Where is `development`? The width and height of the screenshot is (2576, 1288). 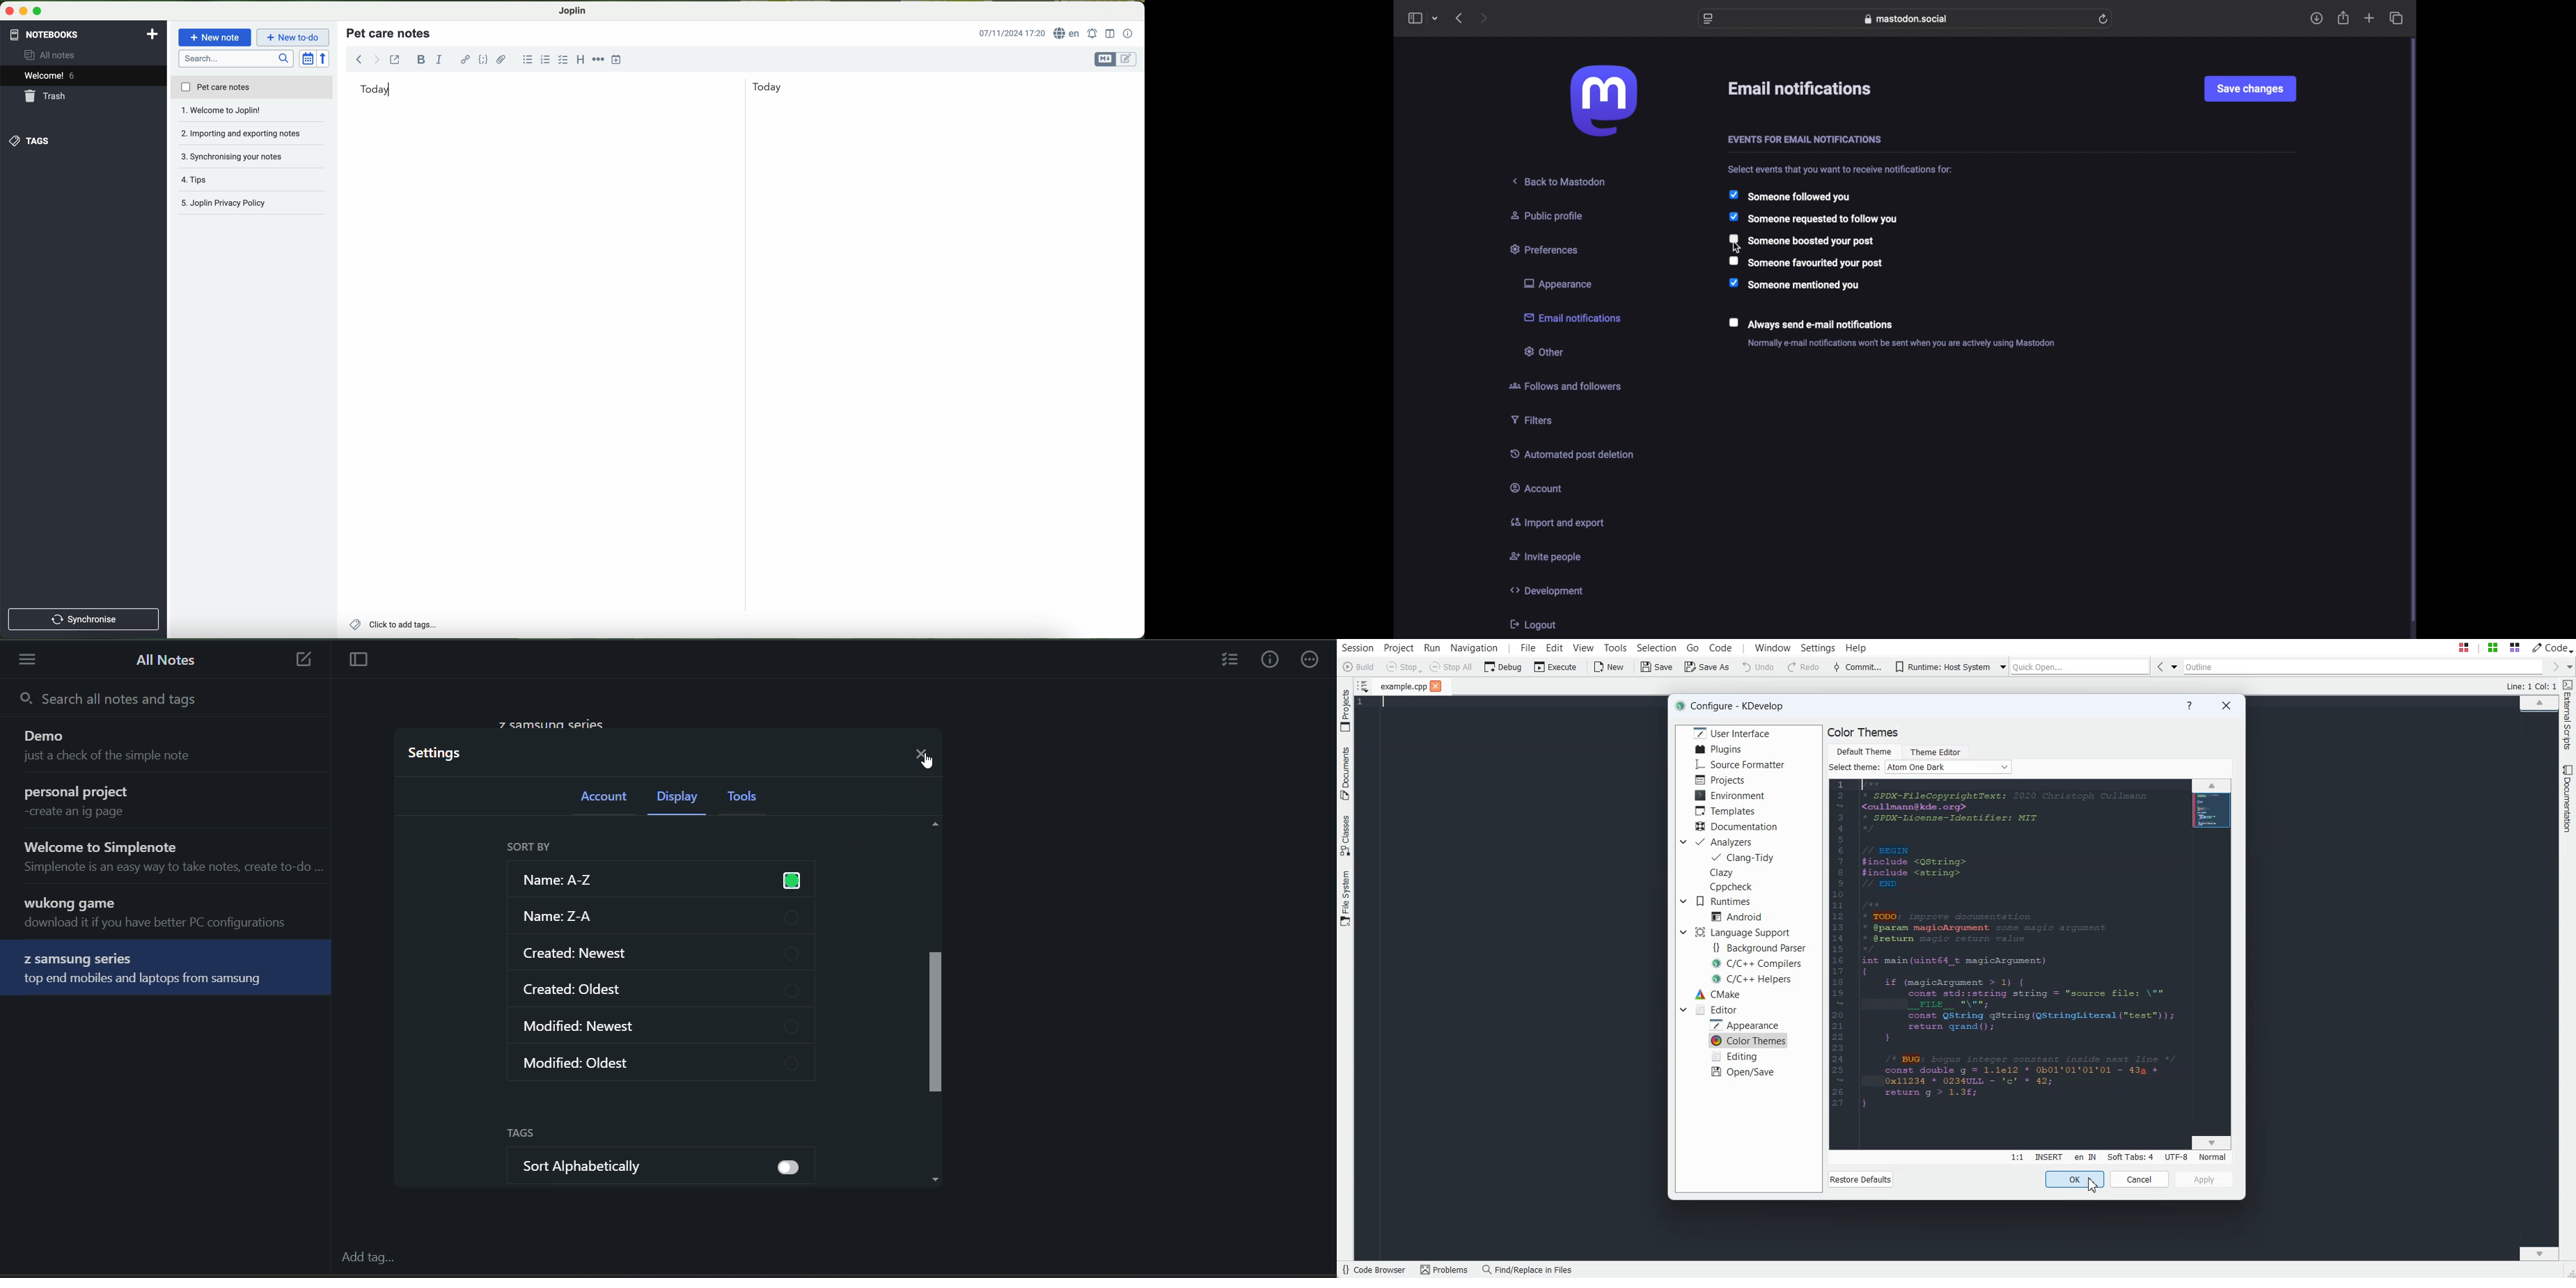 development is located at coordinates (1546, 590).